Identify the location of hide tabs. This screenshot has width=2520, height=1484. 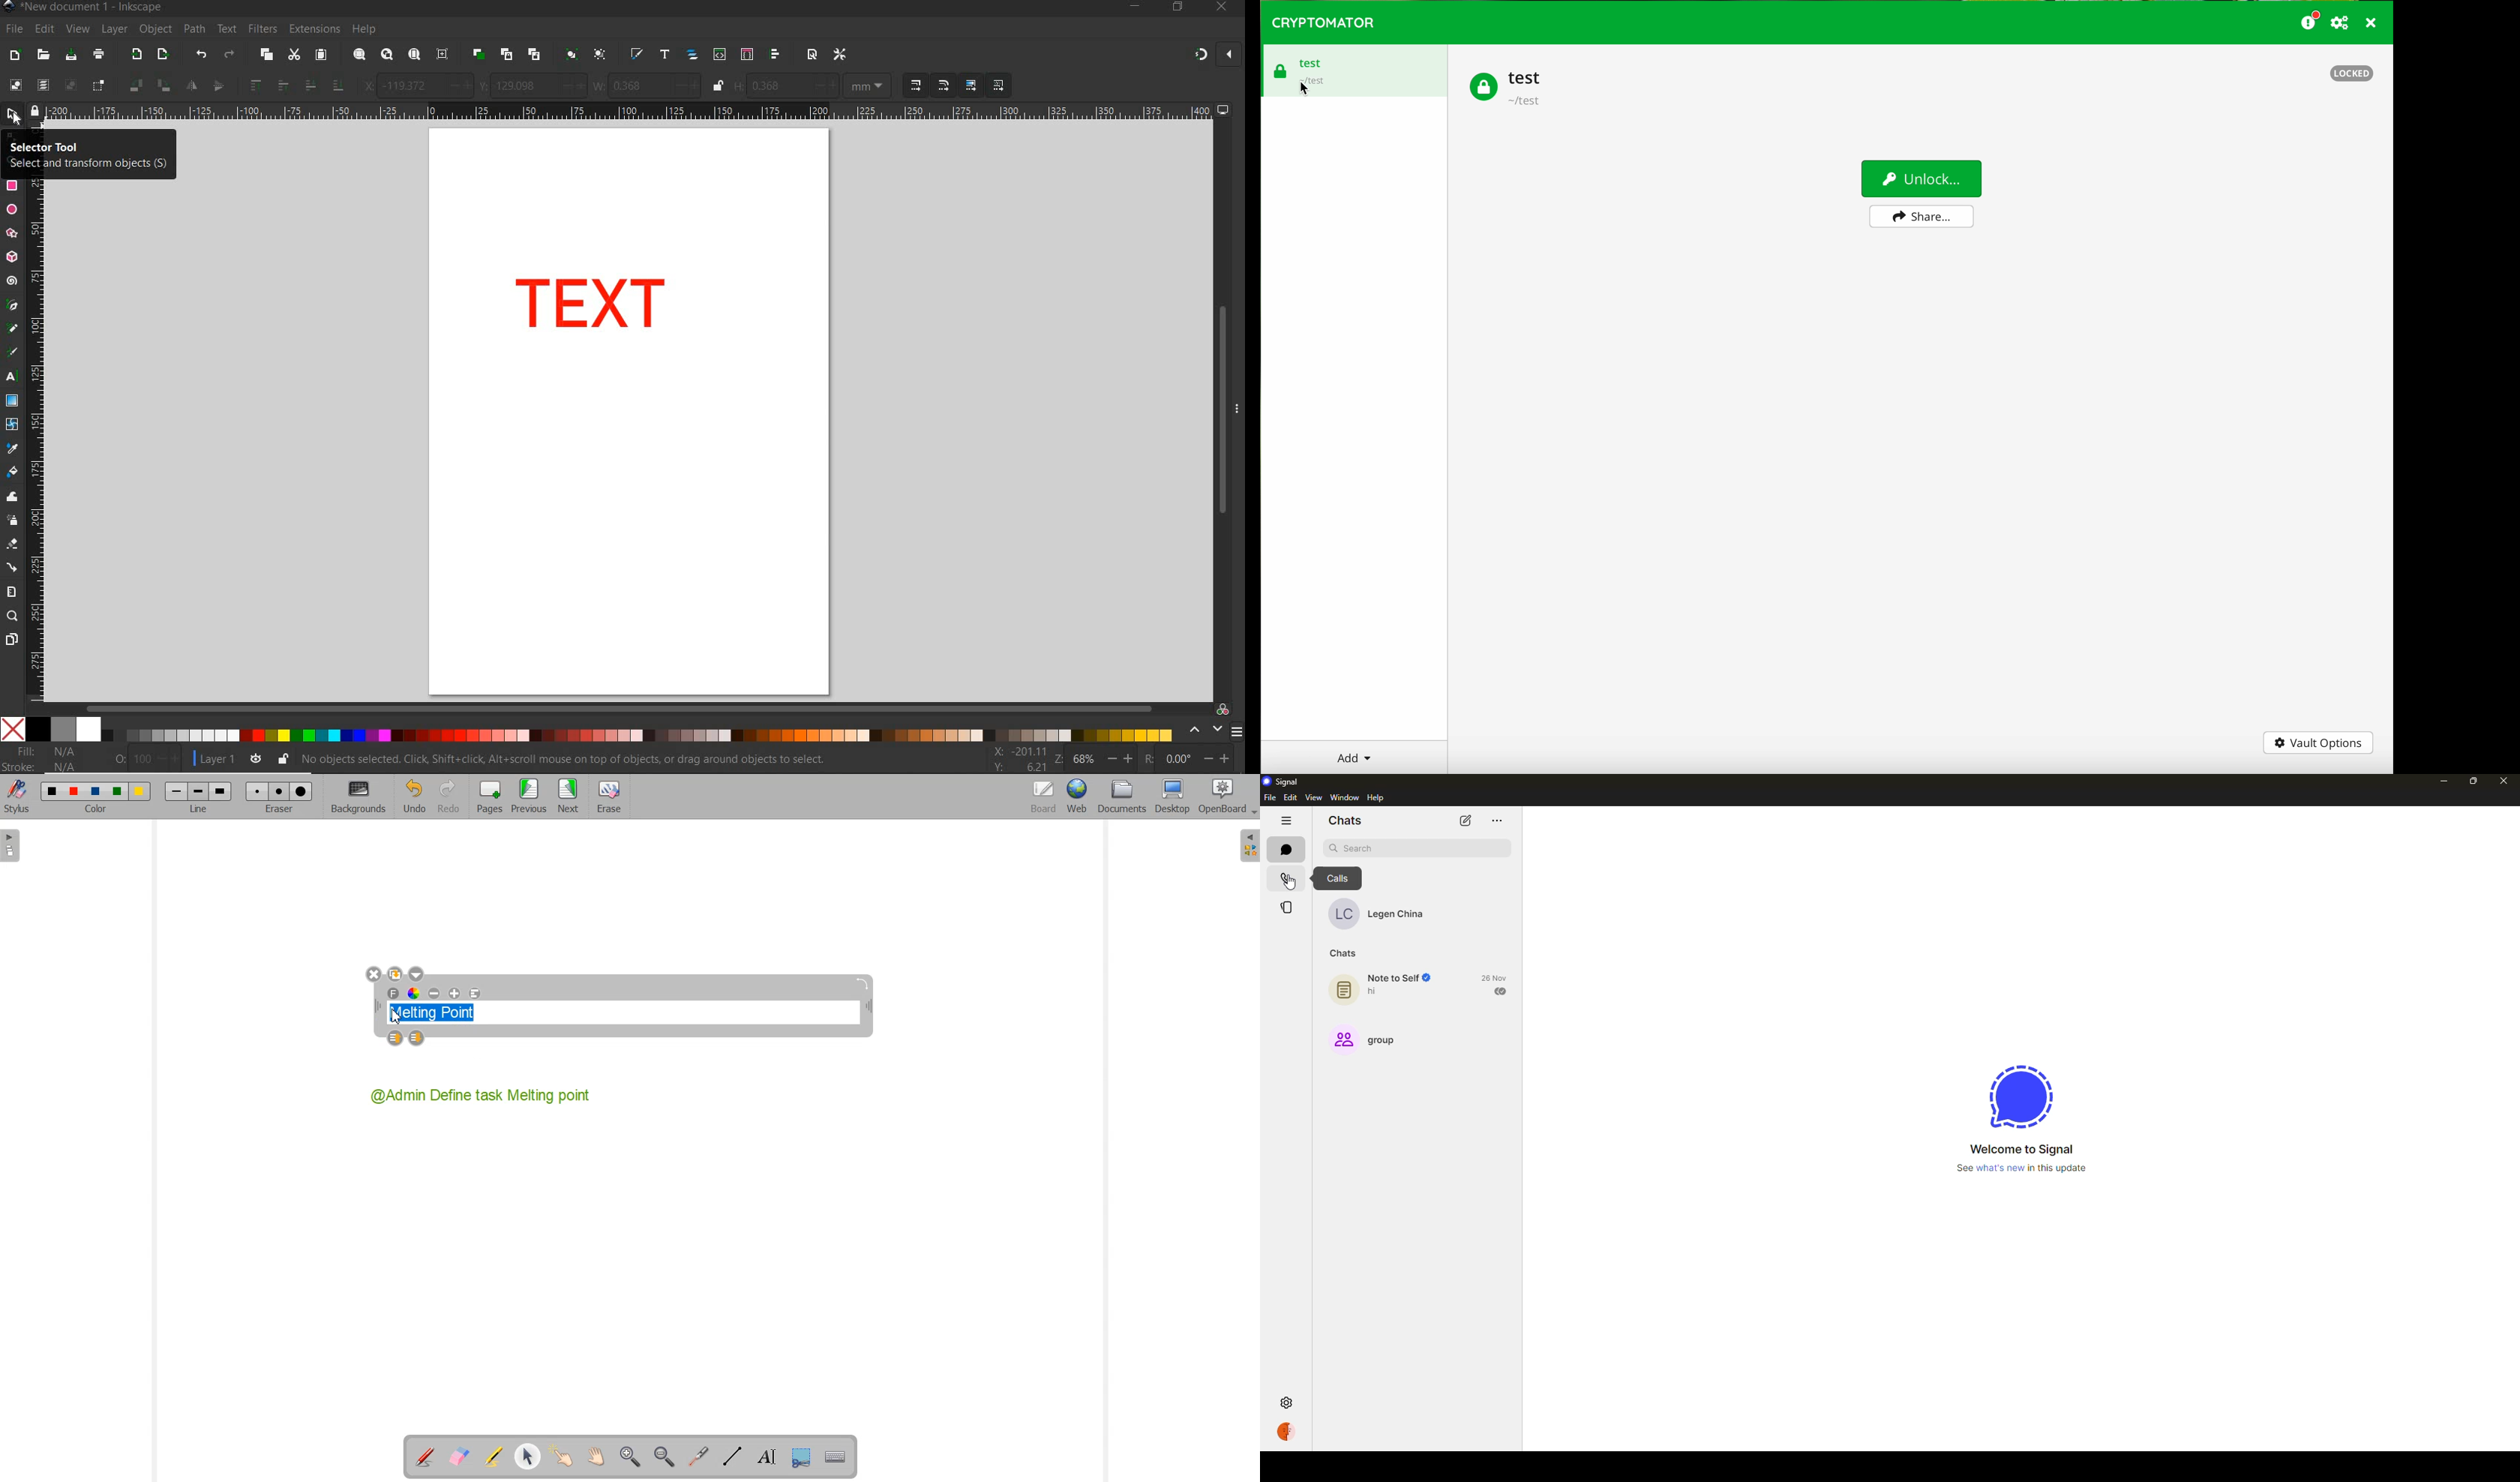
(1286, 821).